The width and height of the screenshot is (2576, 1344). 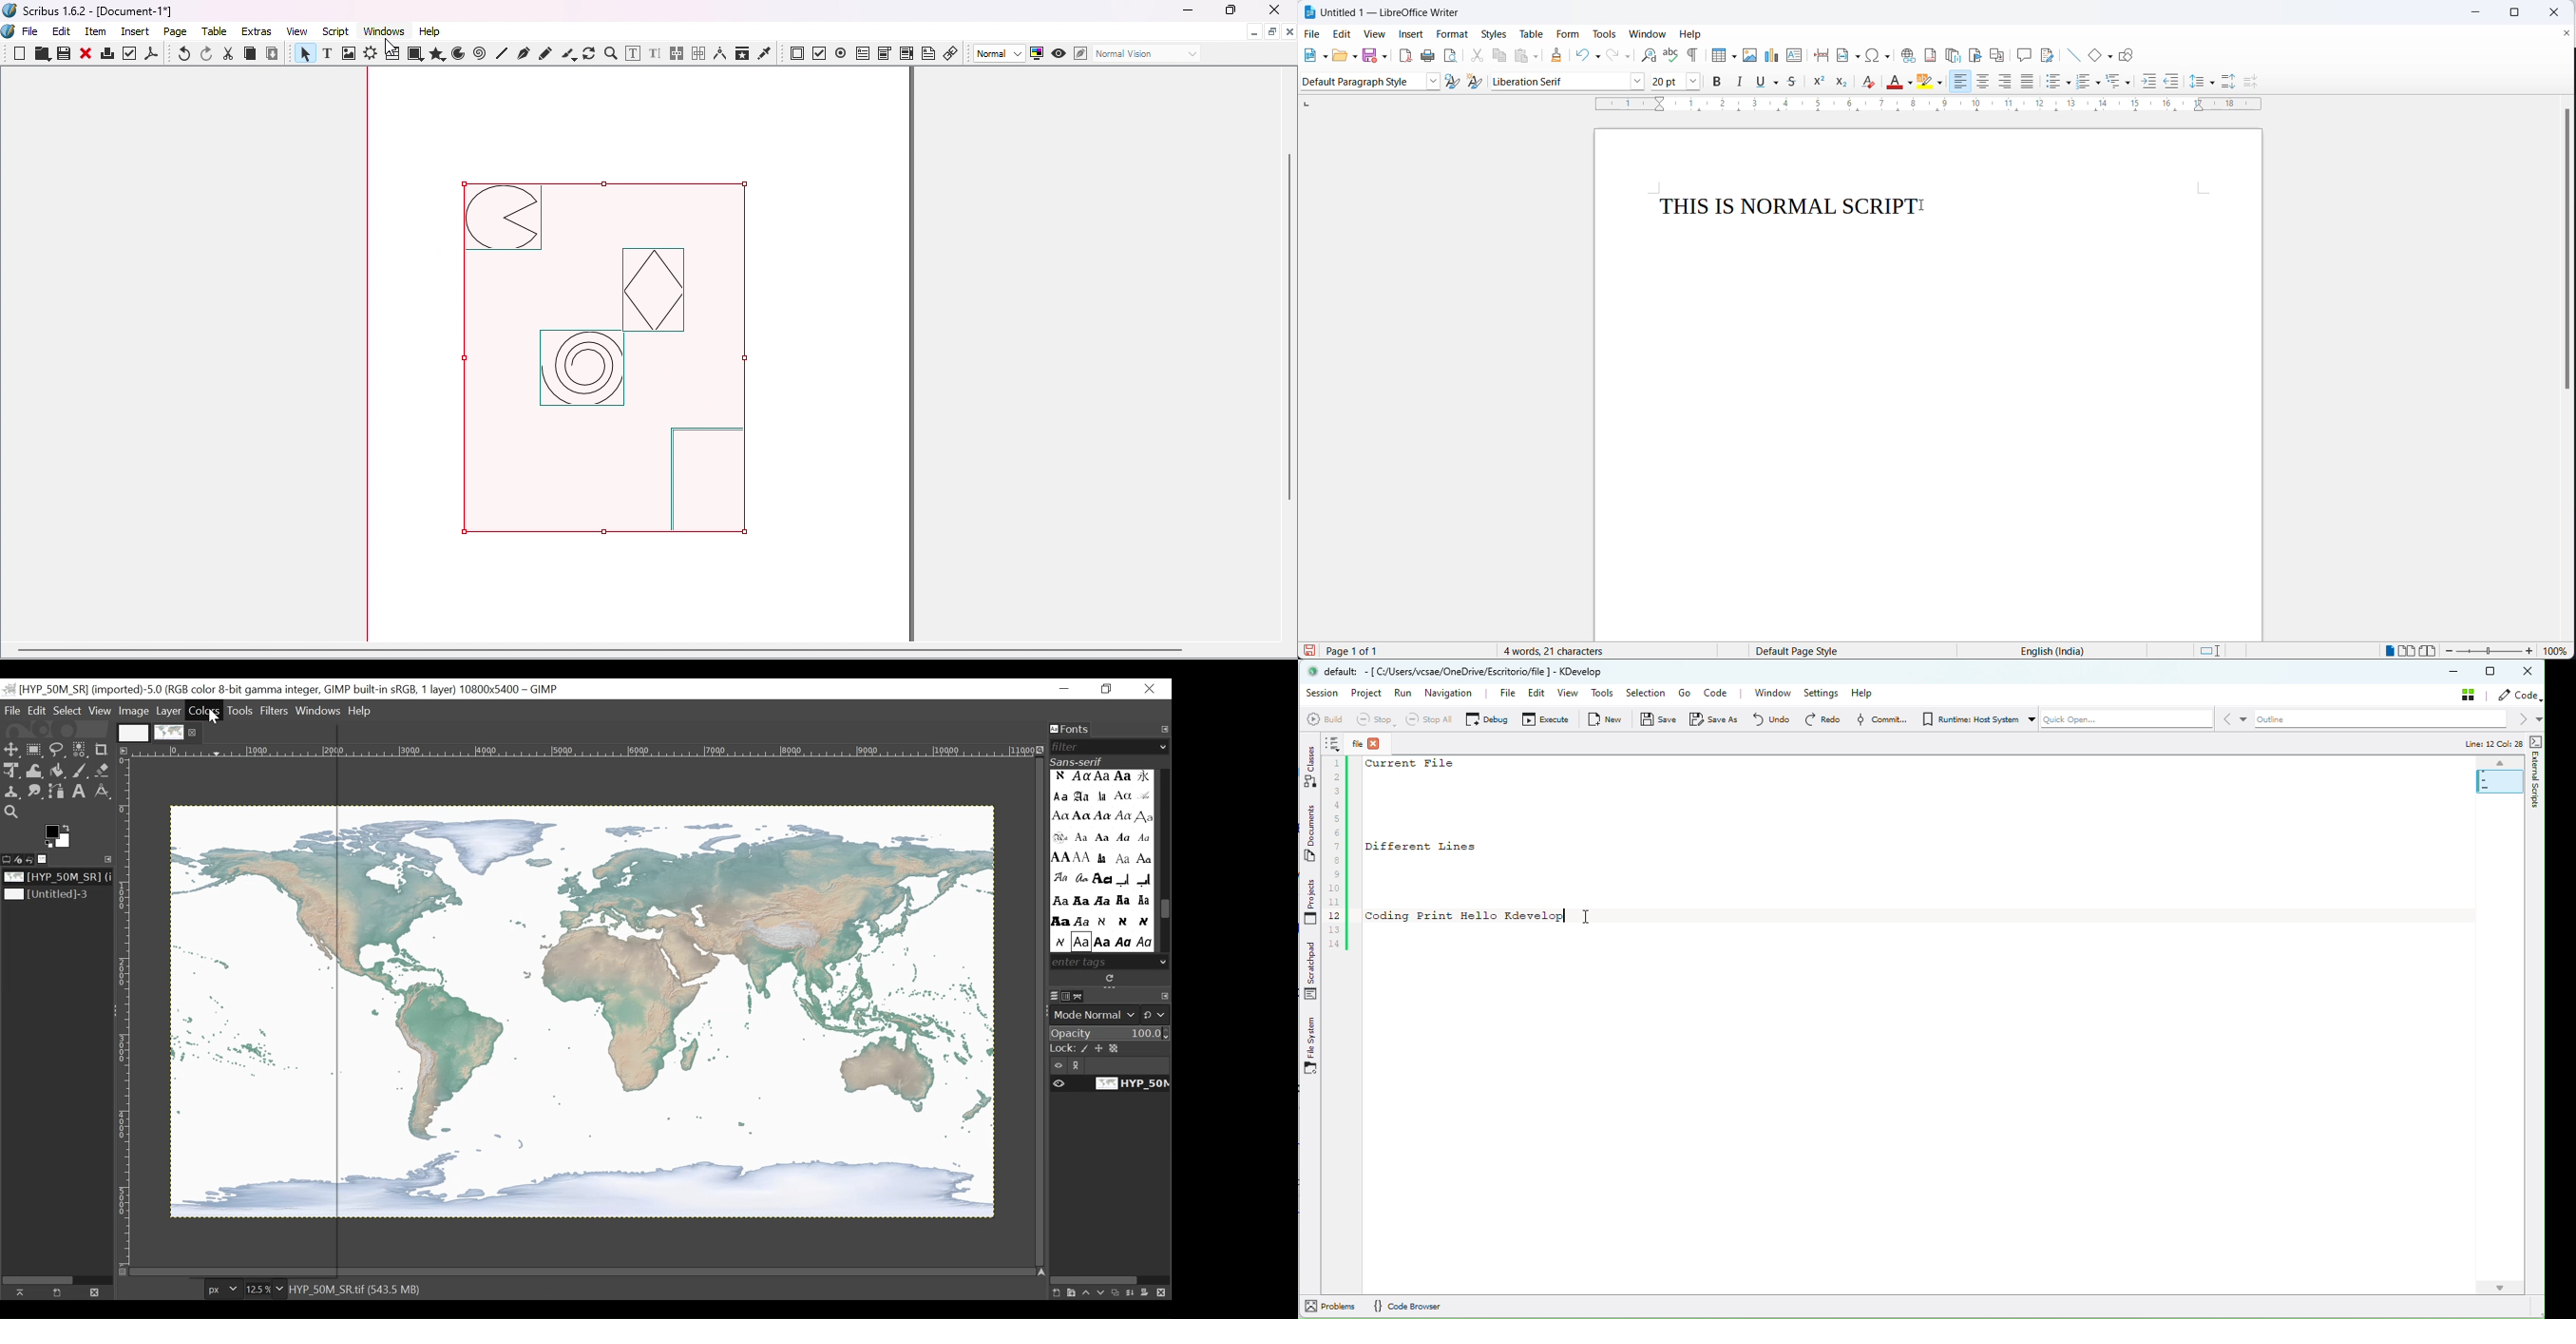 What do you see at coordinates (96, 12) in the screenshot?
I see `Scribus 1.6.2 - [Document-1*]` at bounding box center [96, 12].